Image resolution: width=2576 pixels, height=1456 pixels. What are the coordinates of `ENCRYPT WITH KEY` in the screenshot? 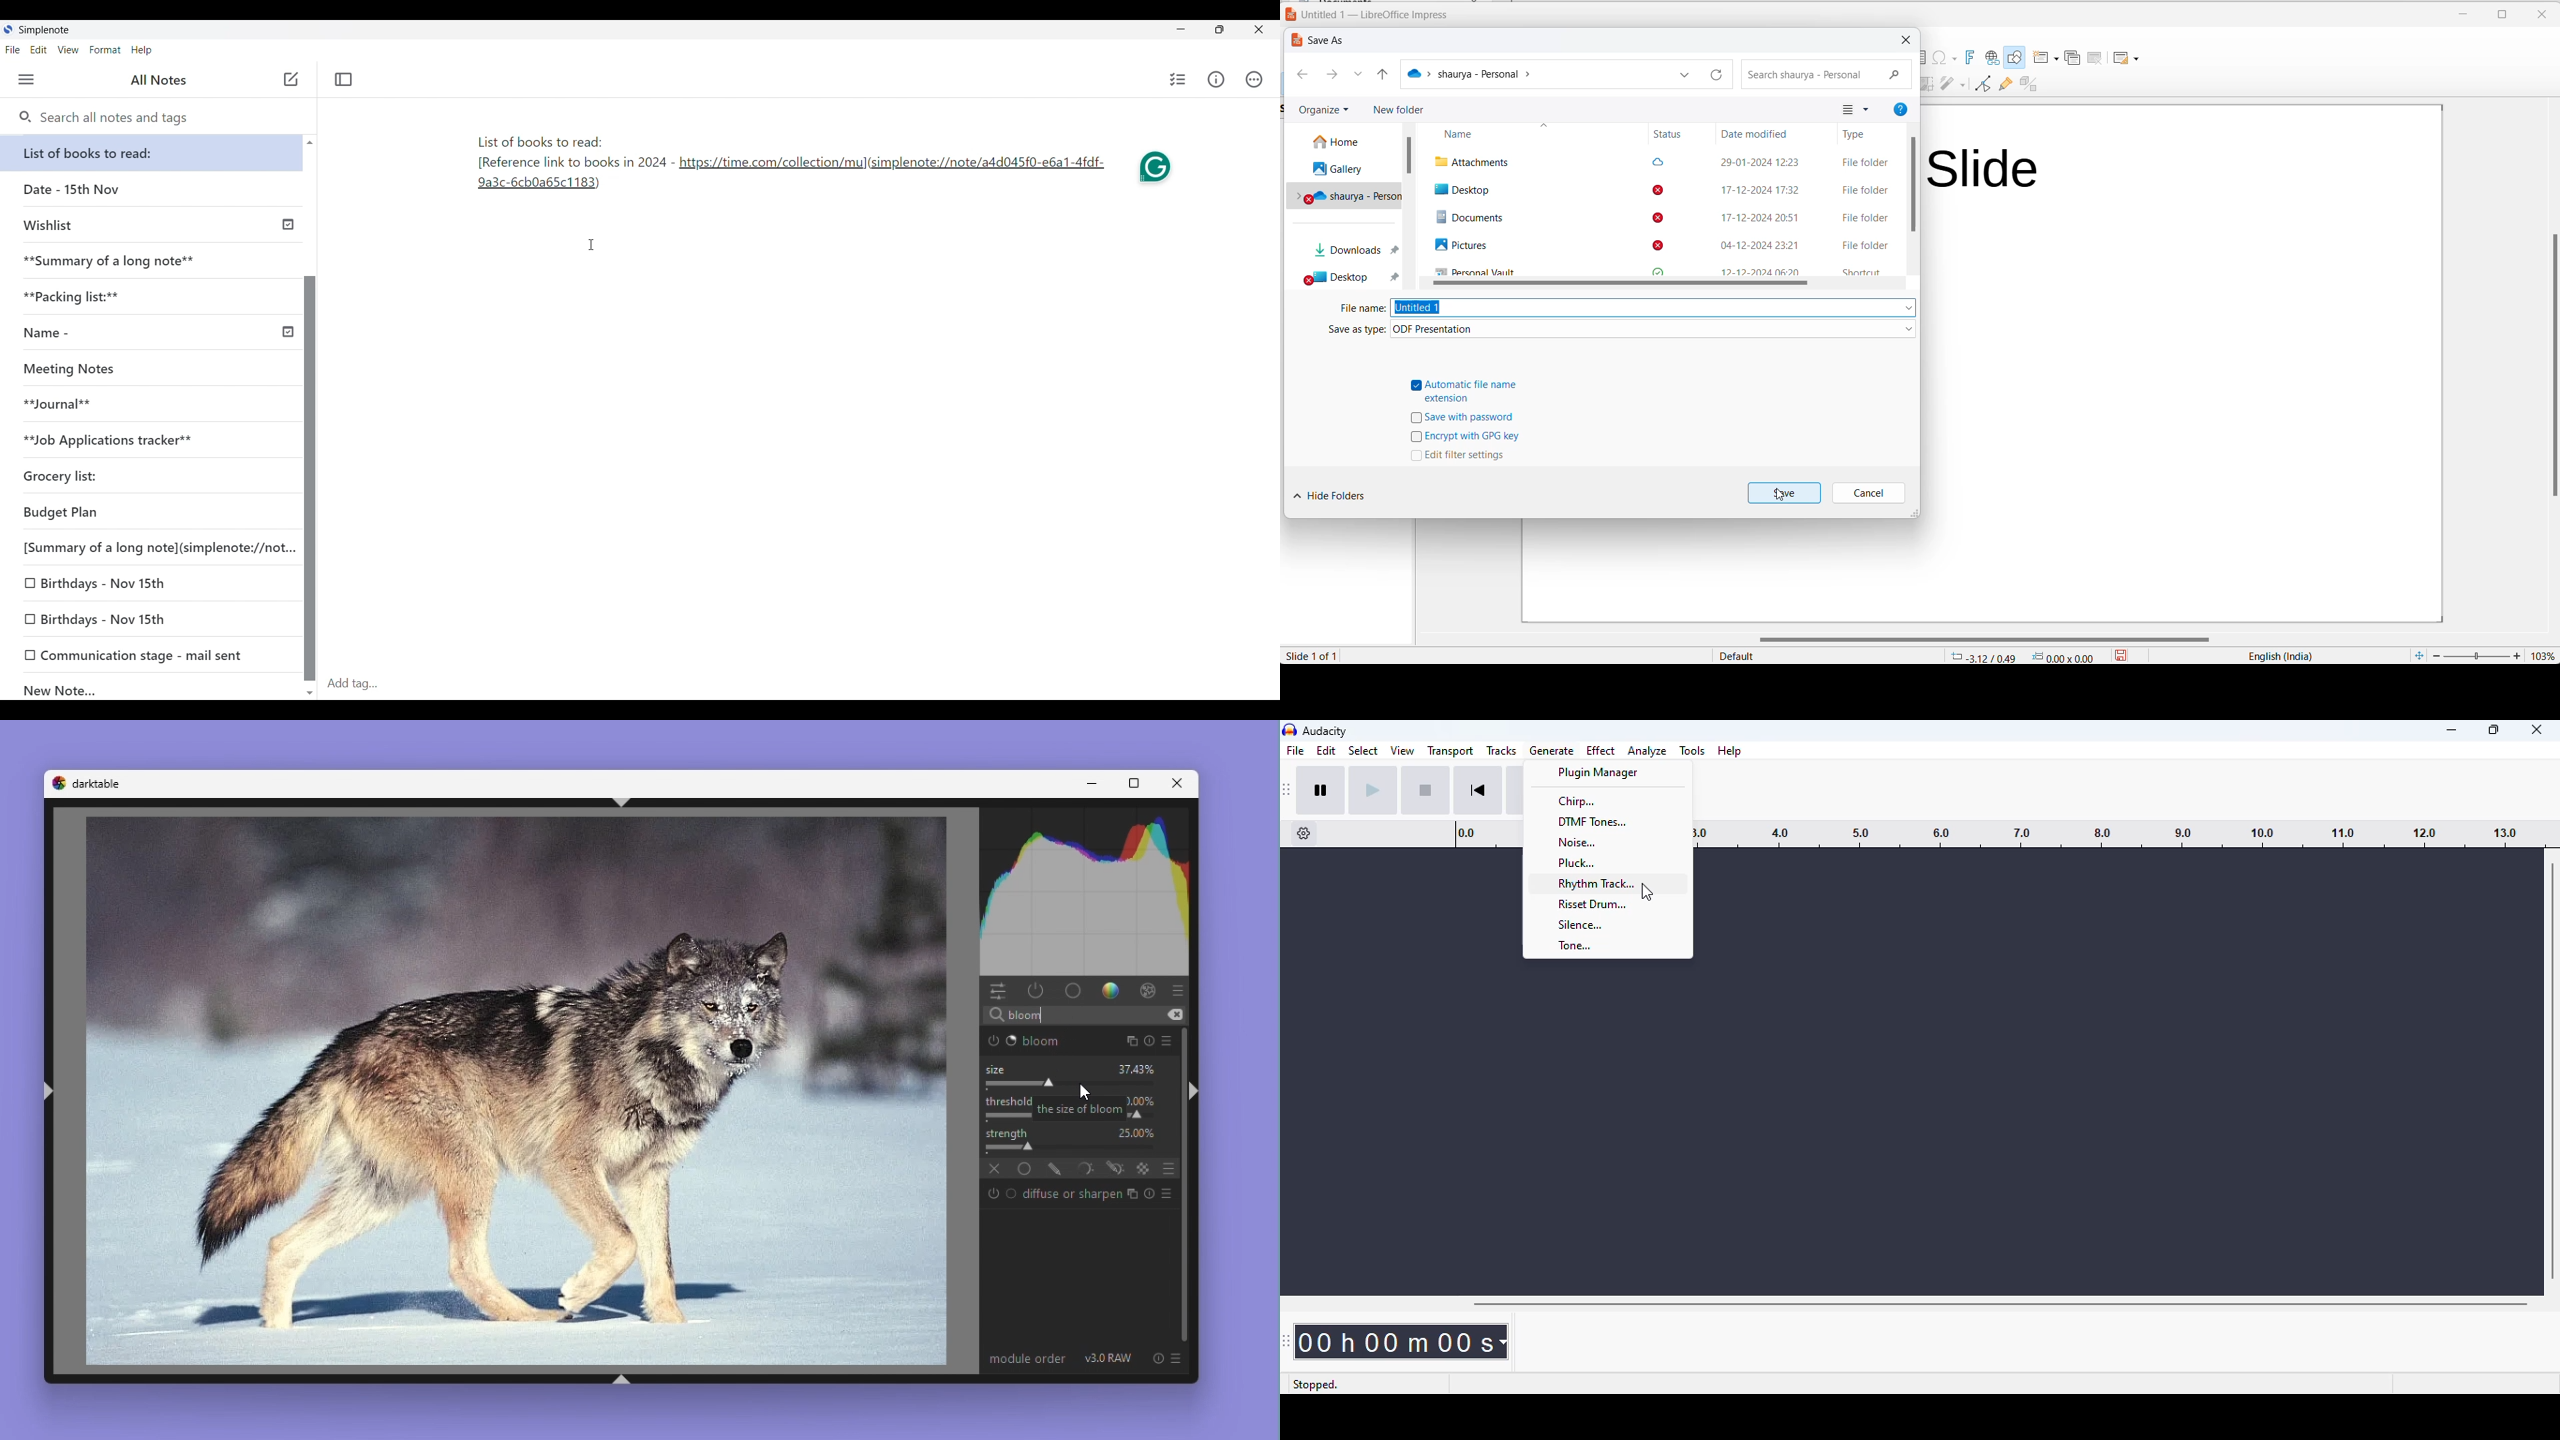 It's located at (1466, 439).